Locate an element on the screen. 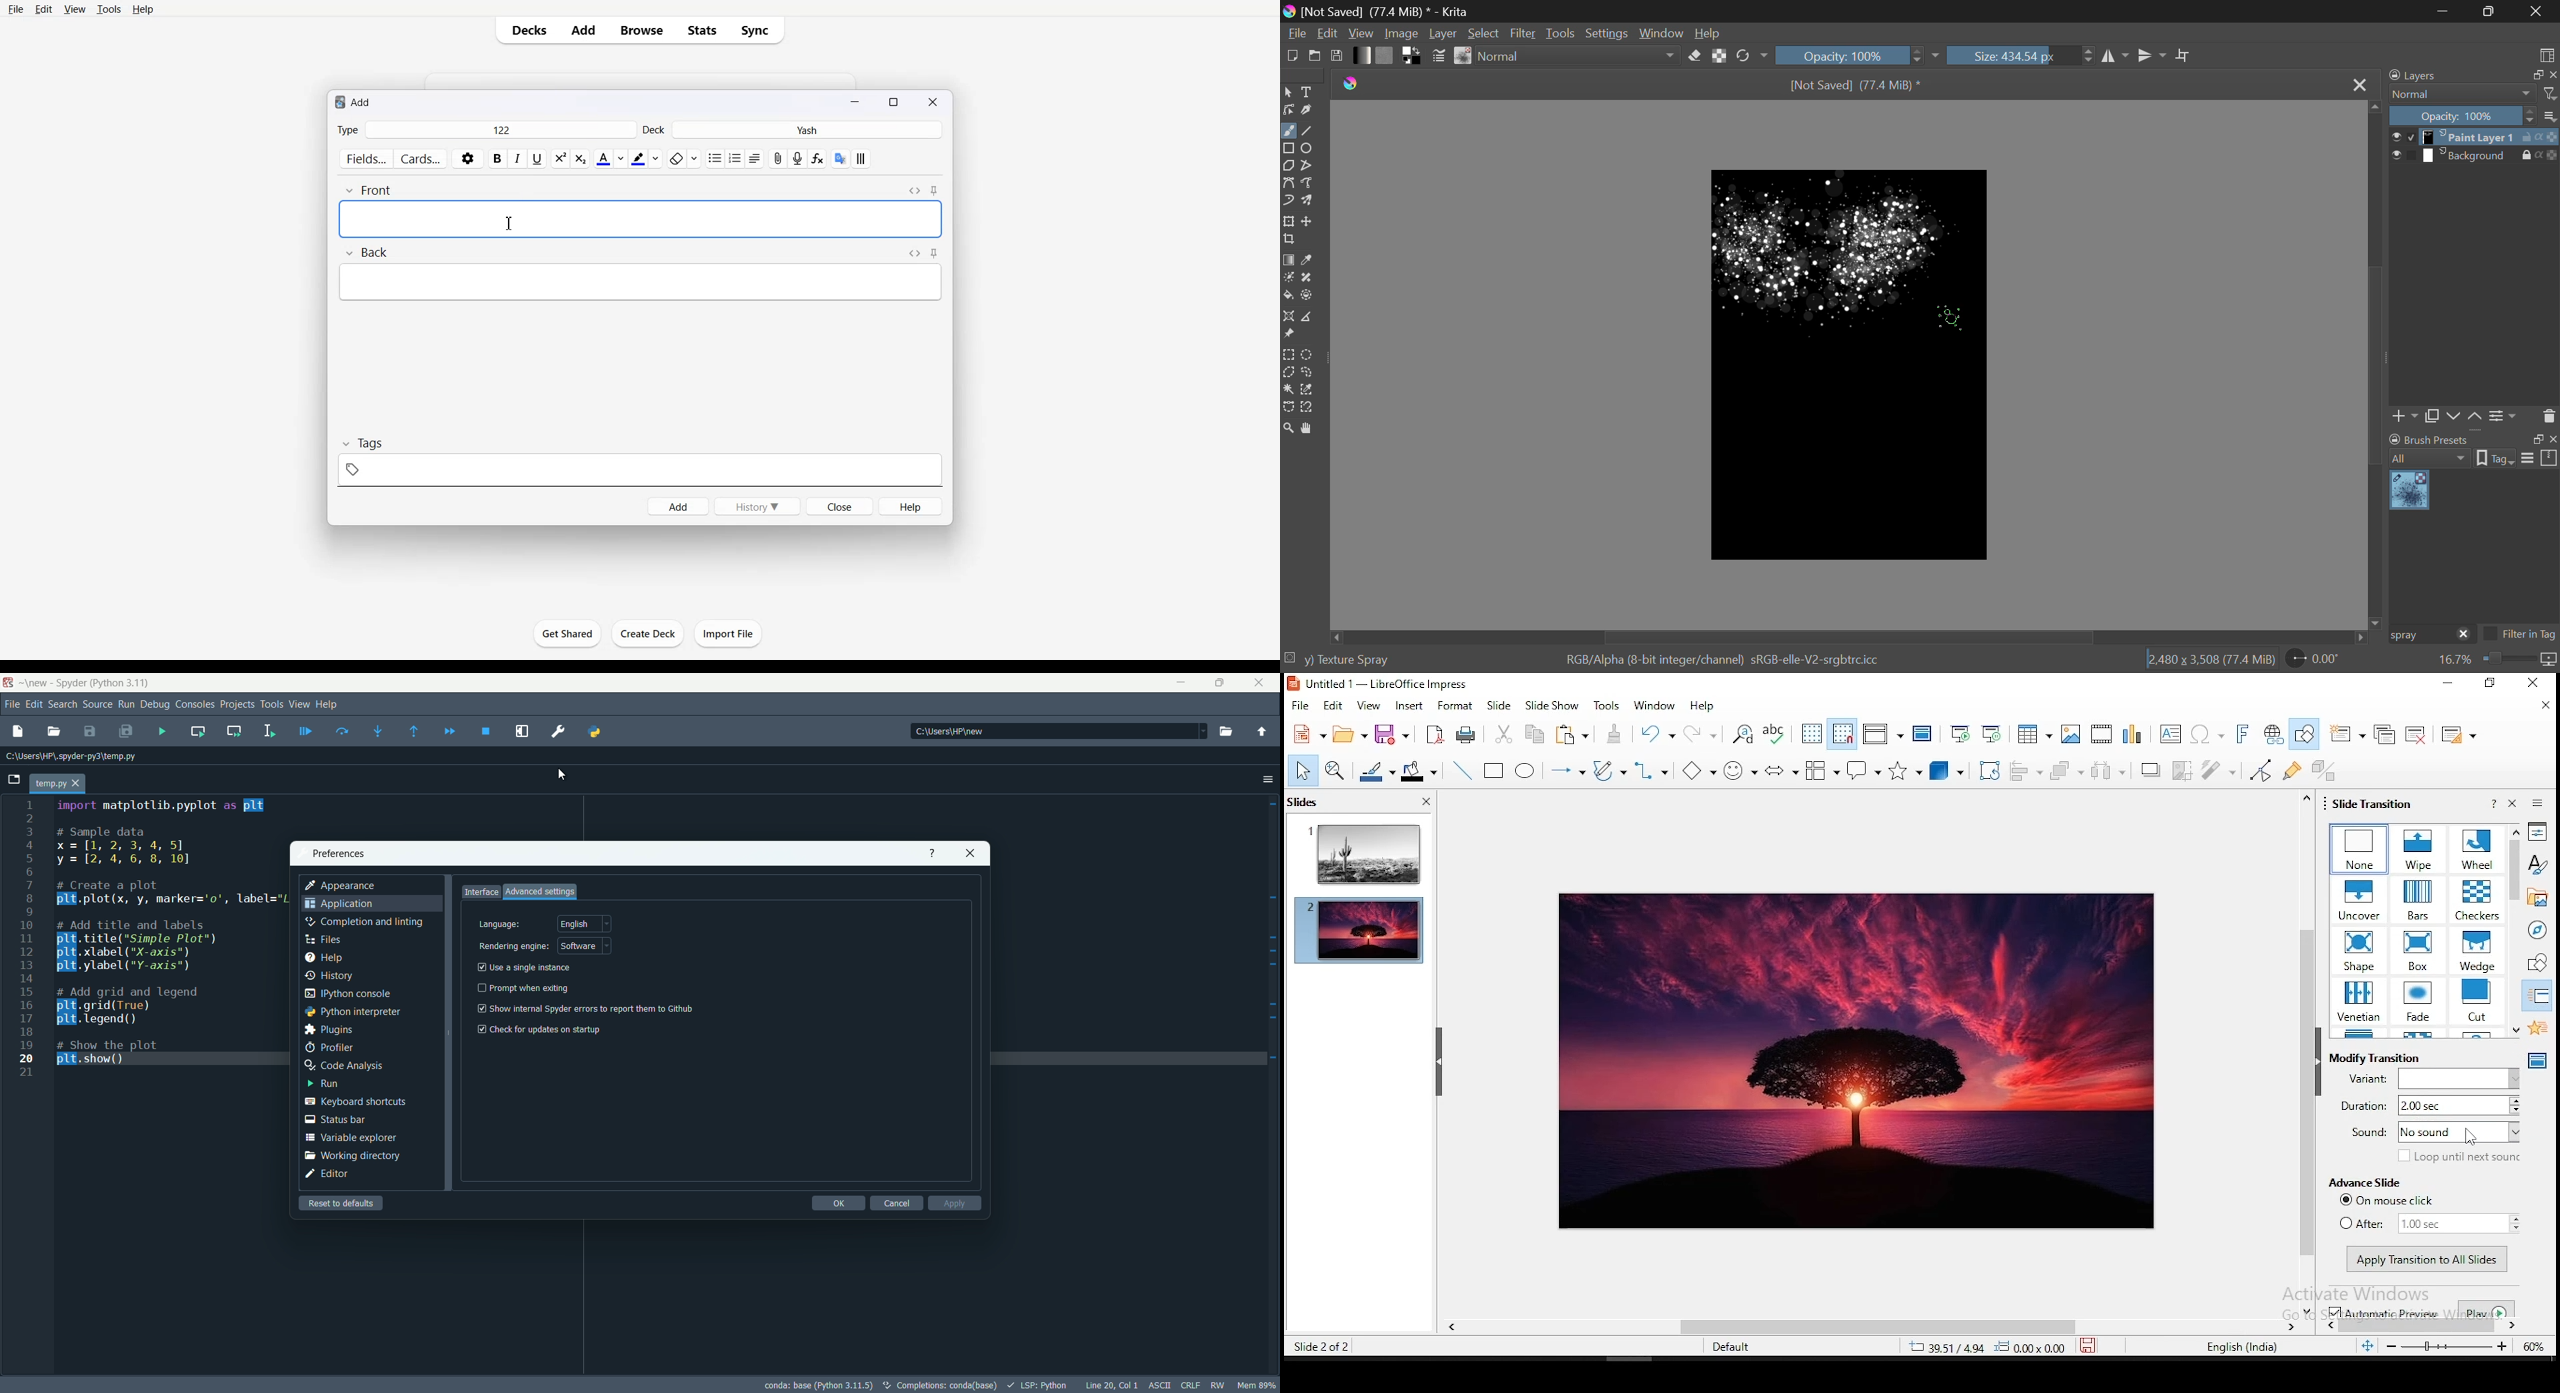  execute until function is located at coordinates (415, 732).